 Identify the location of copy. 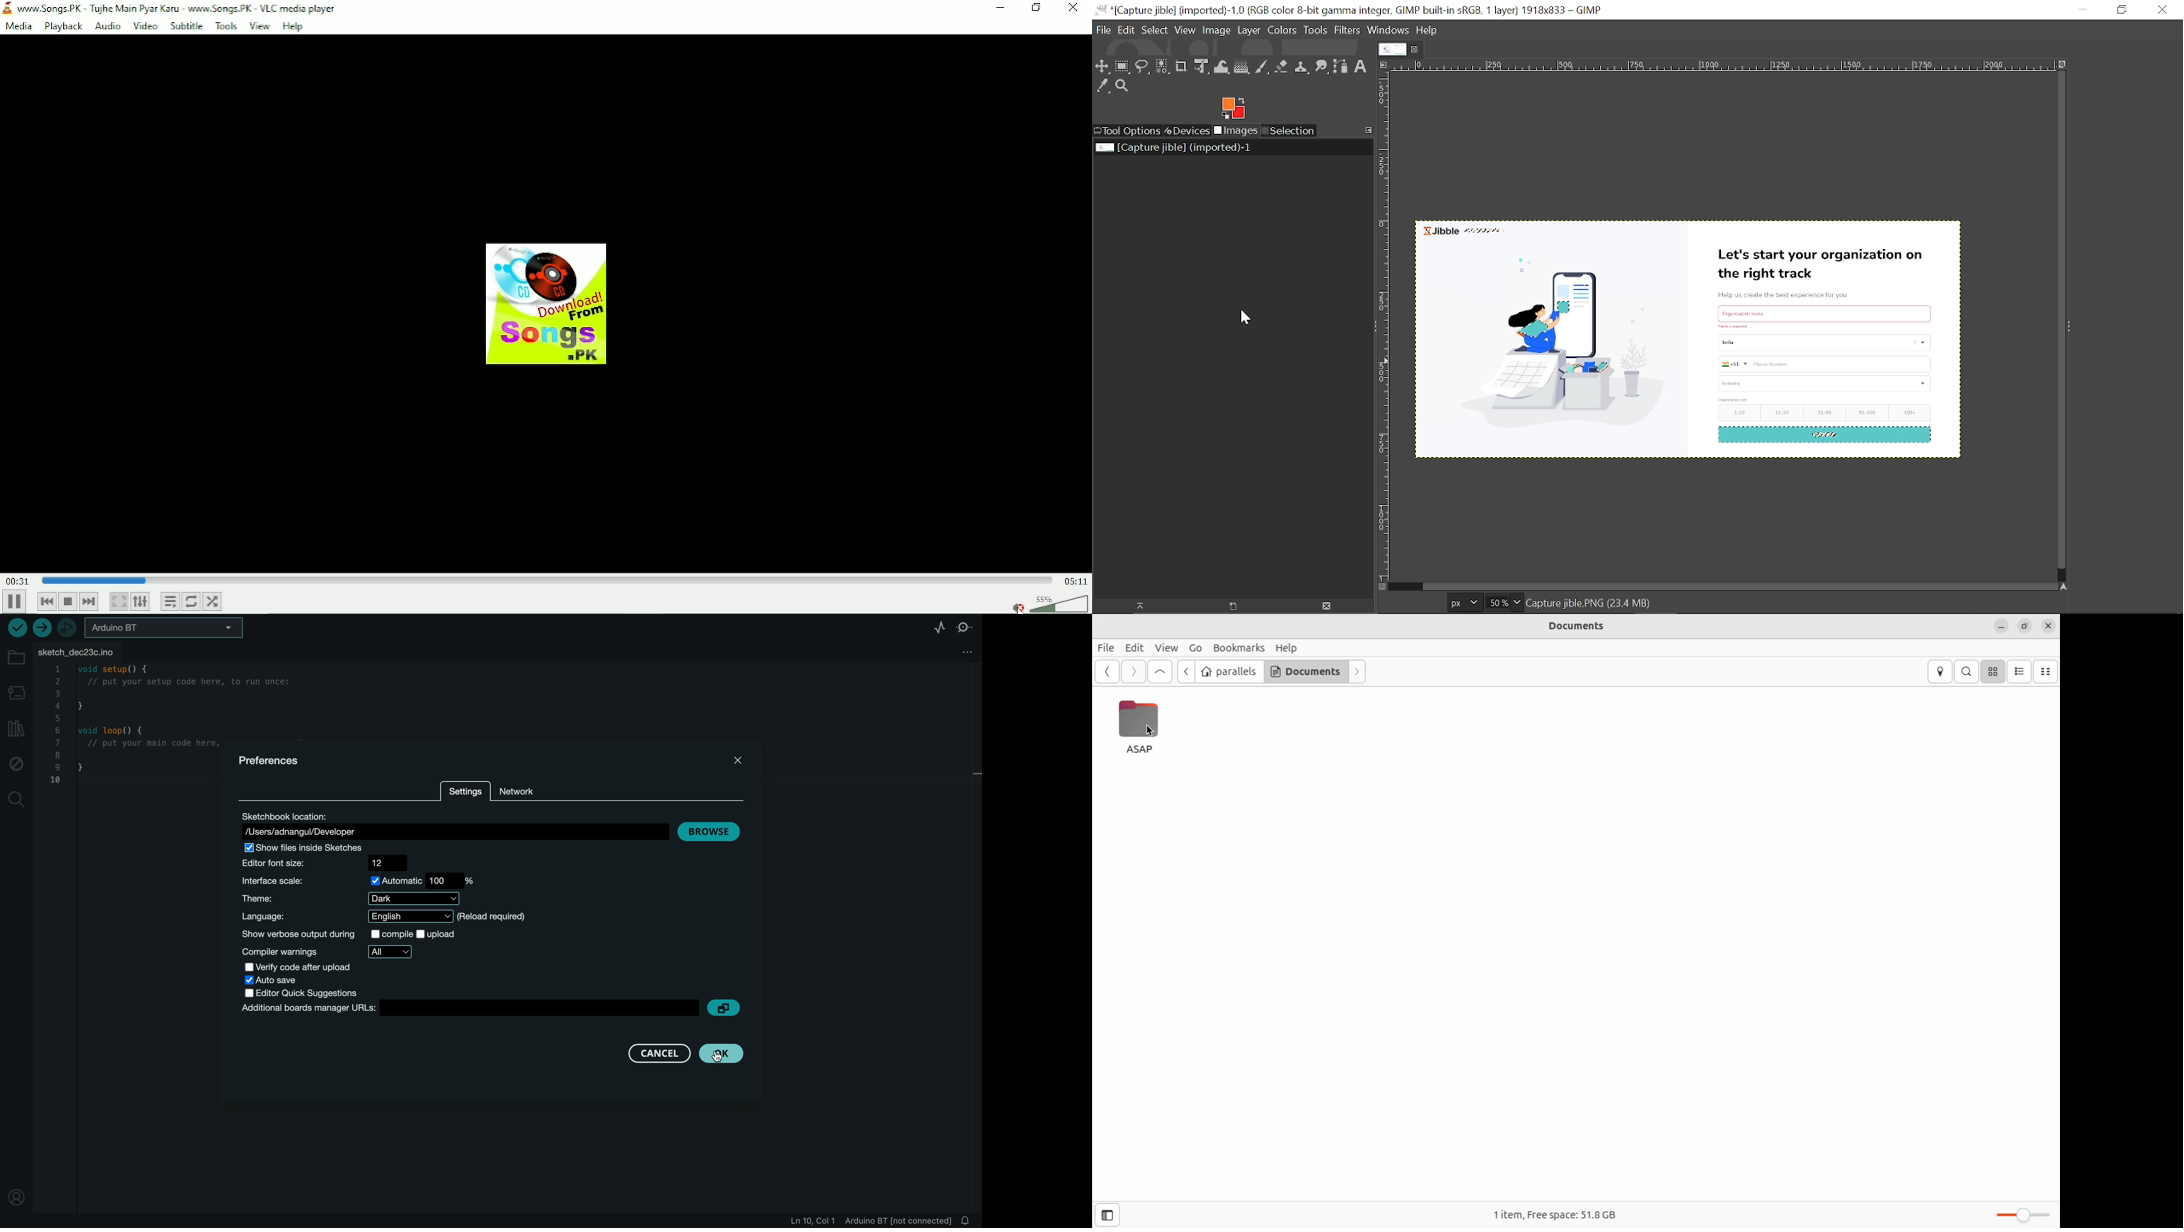
(726, 1008).